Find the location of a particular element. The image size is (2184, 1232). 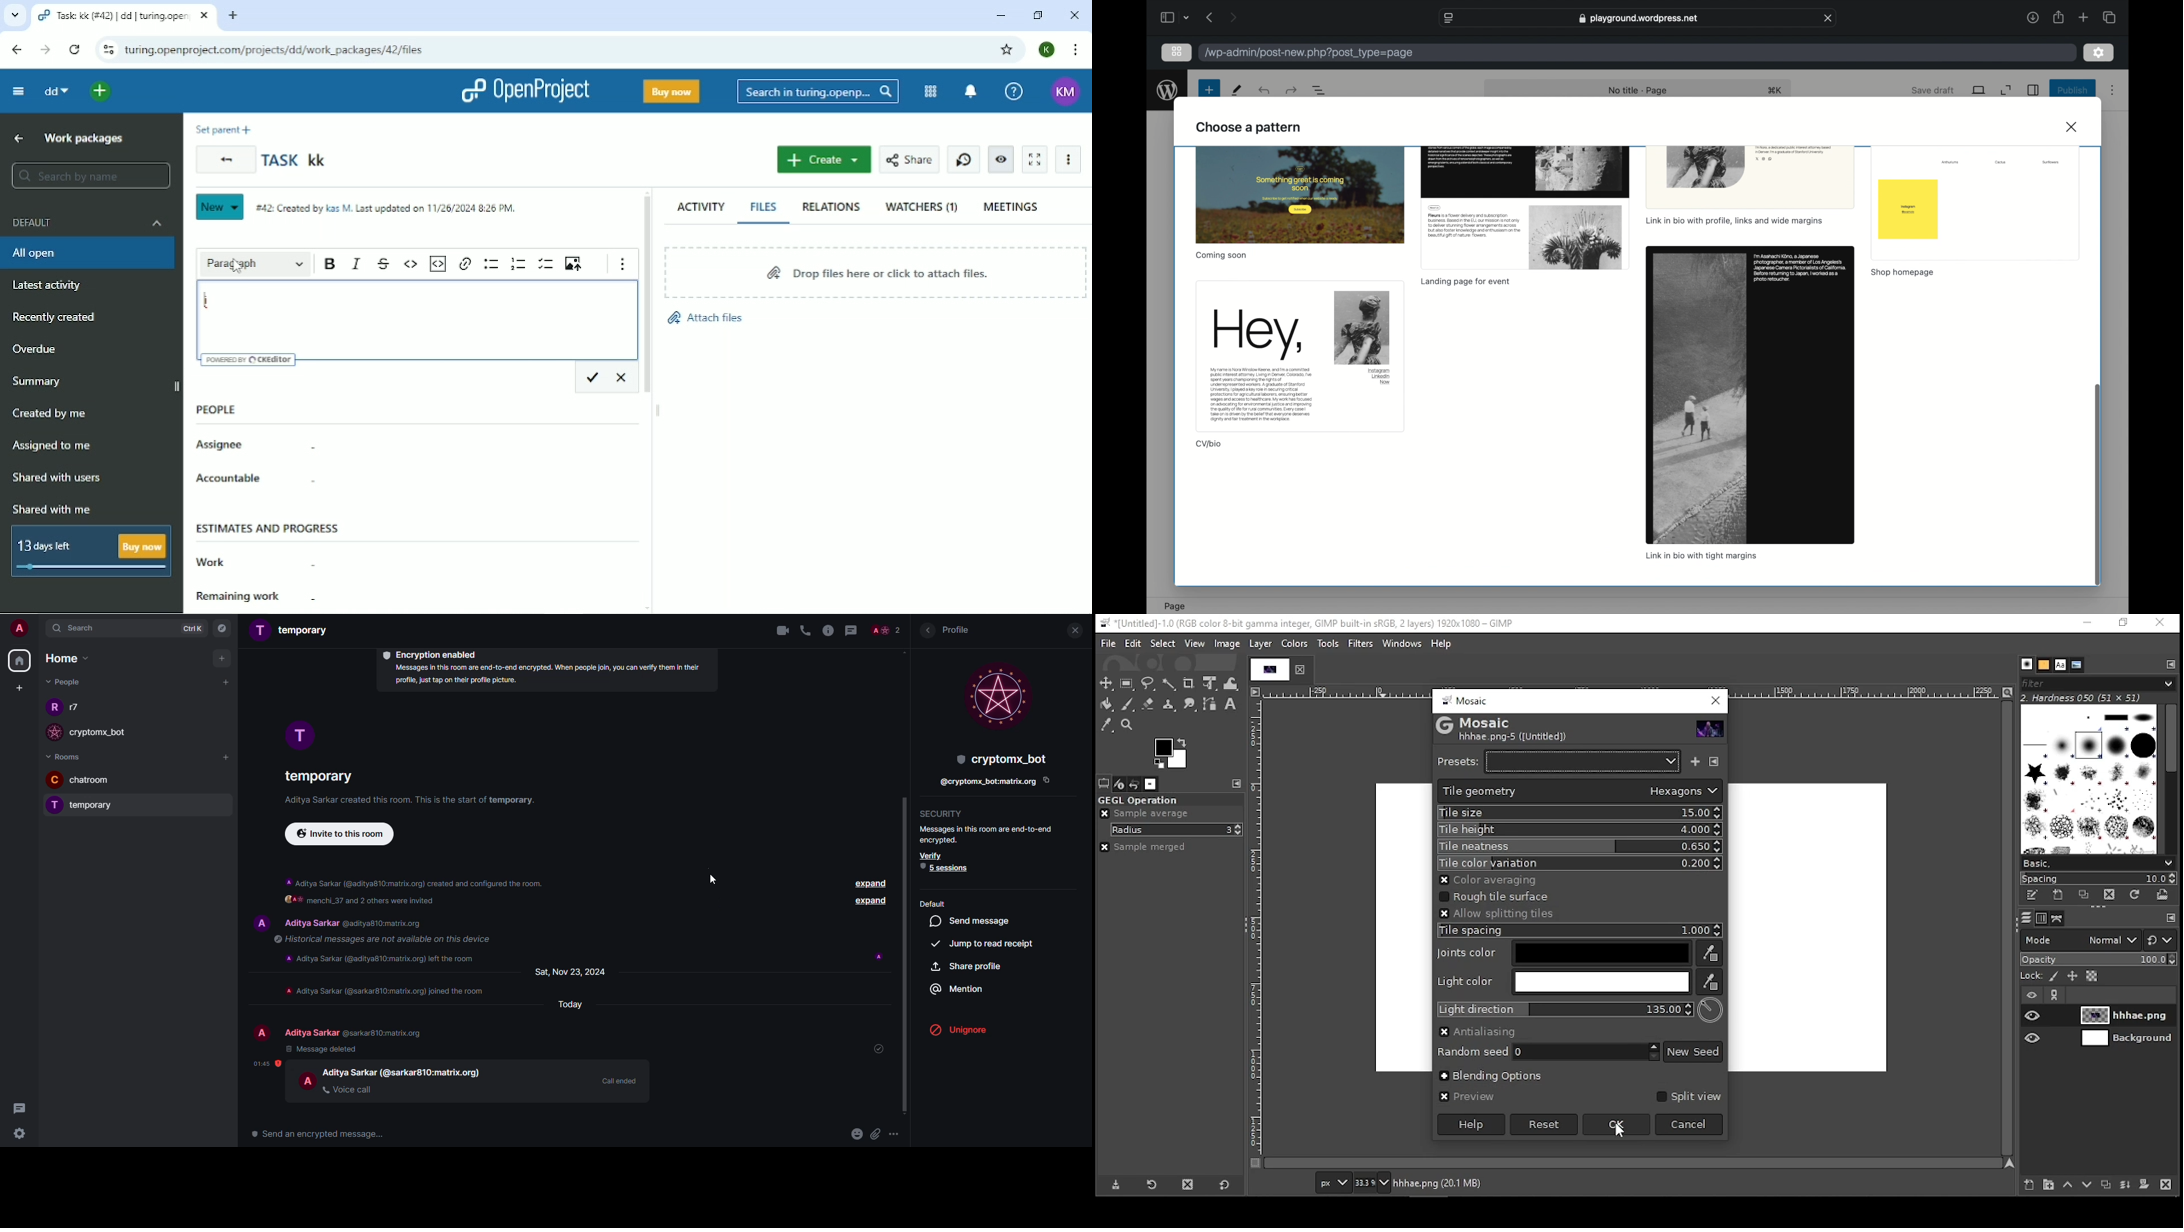

Insert code snippet is located at coordinates (438, 263).